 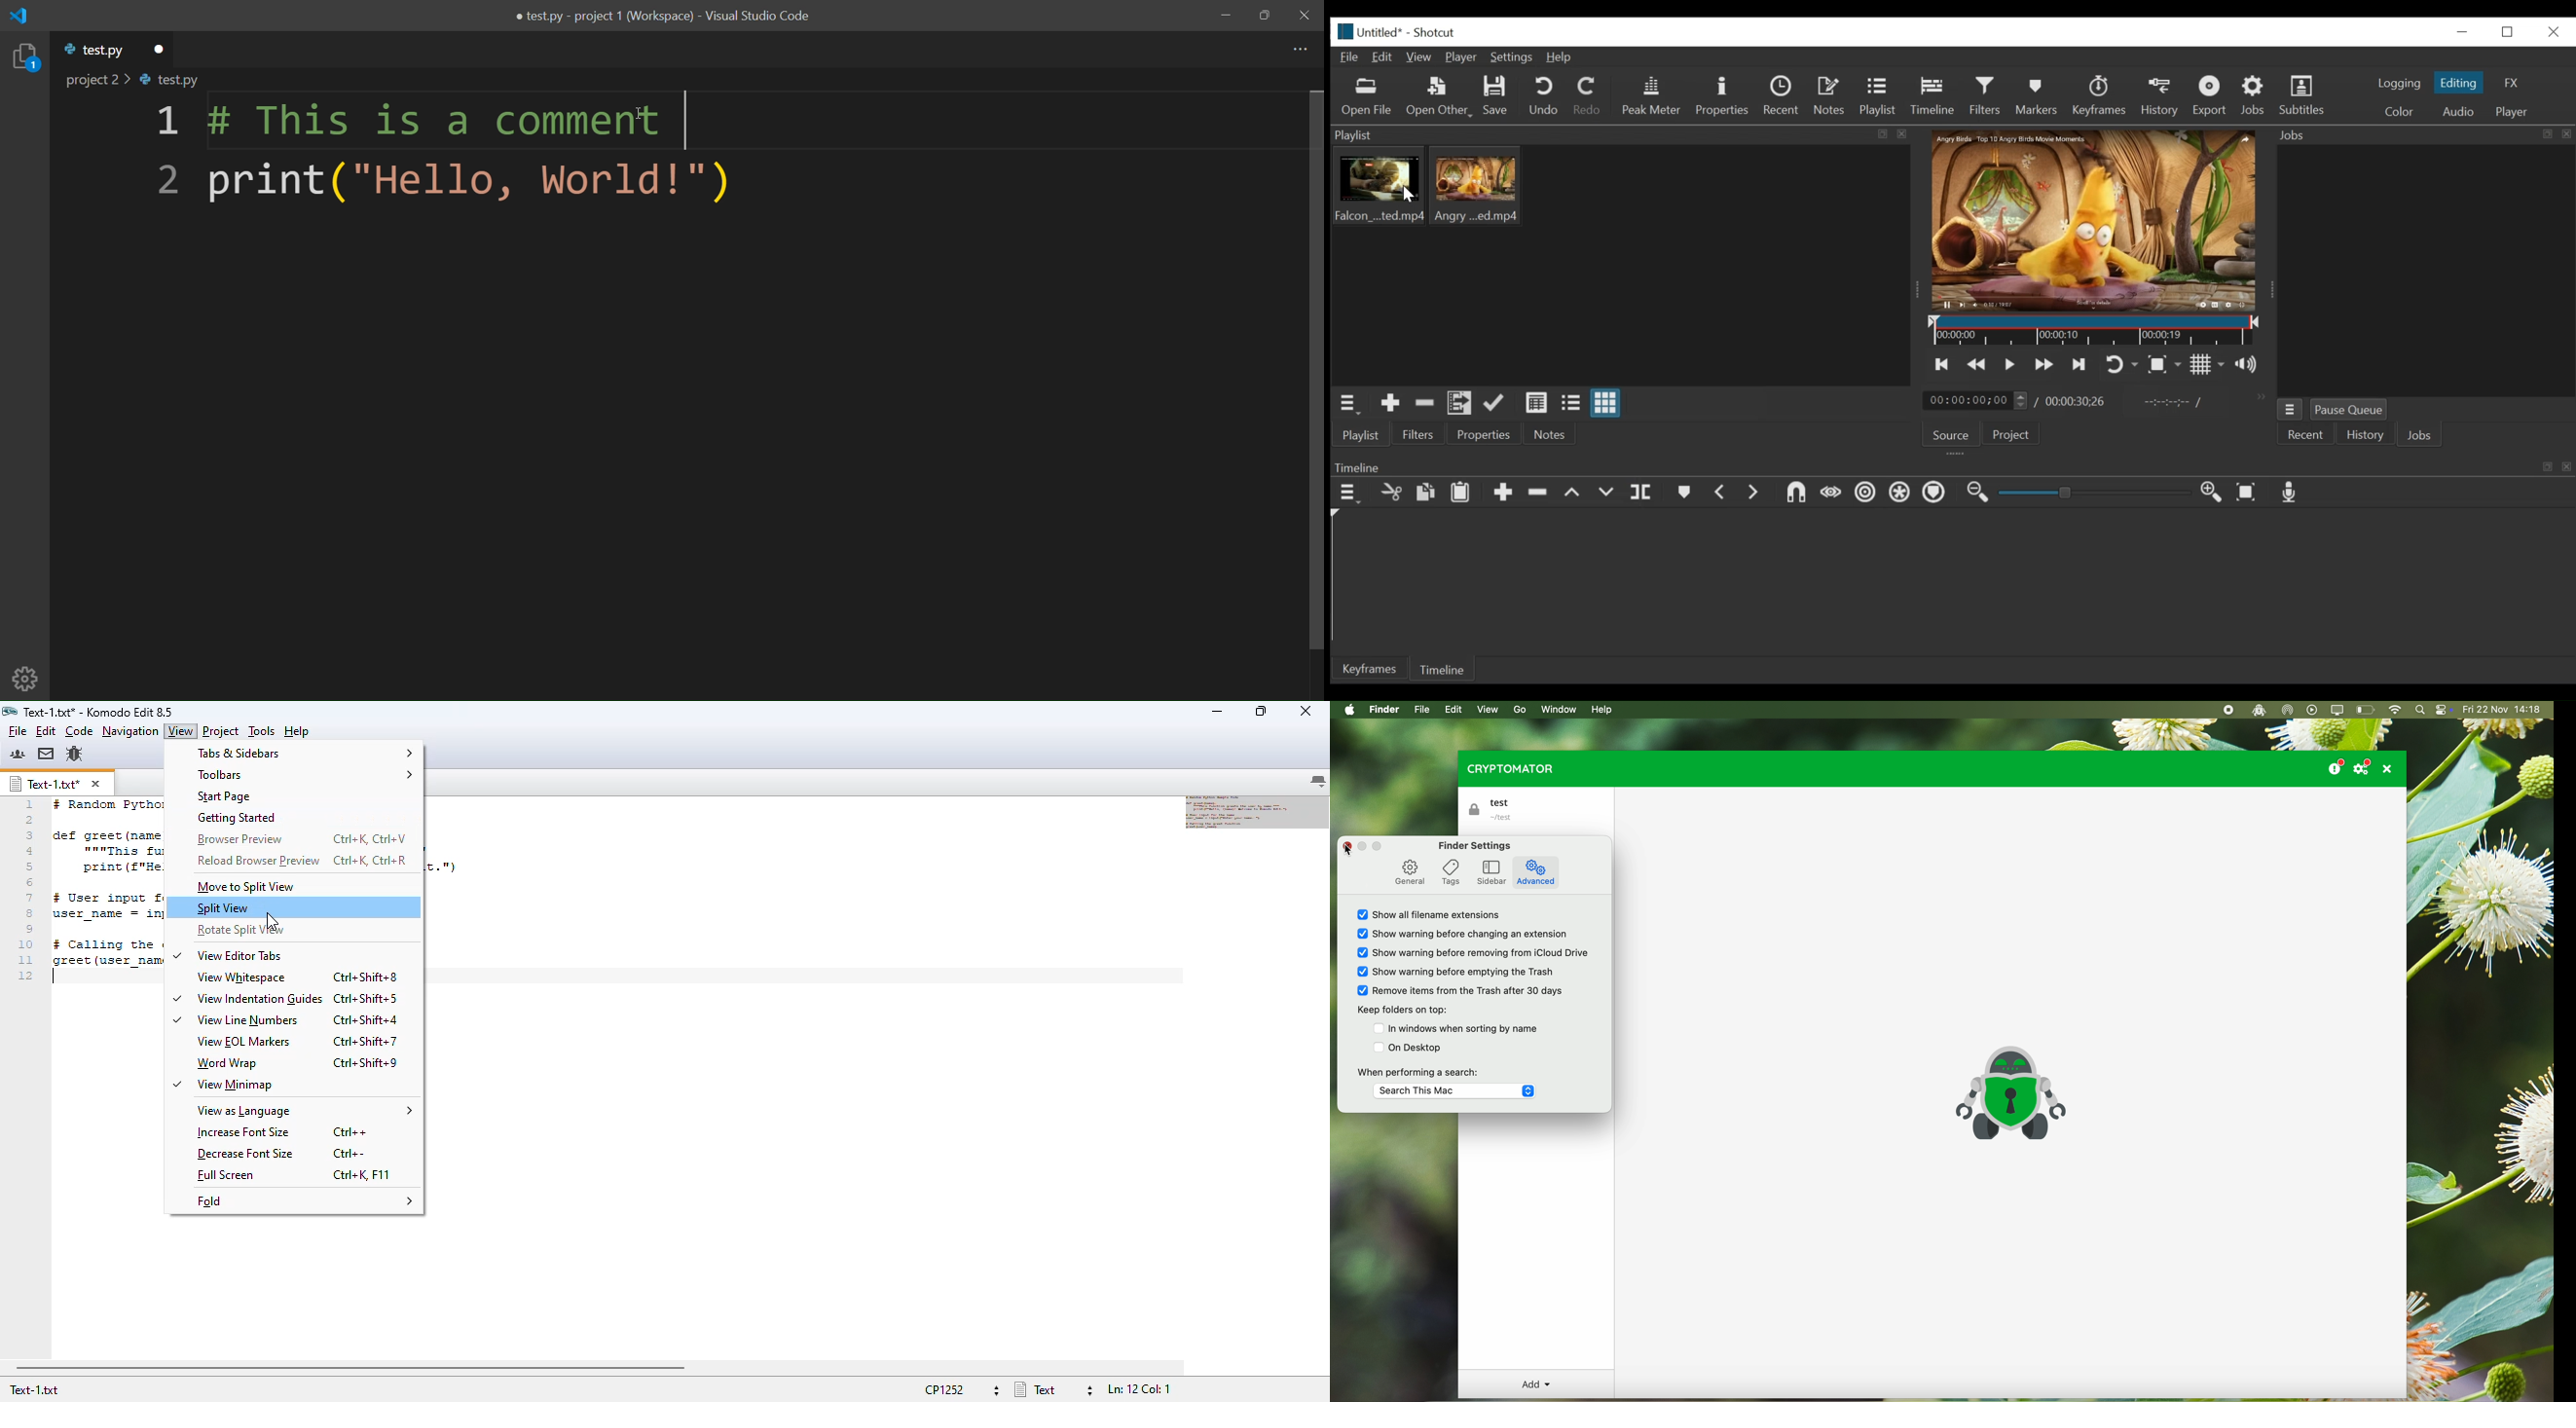 What do you see at coordinates (2046, 366) in the screenshot?
I see `play forward quickly` at bounding box center [2046, 366].